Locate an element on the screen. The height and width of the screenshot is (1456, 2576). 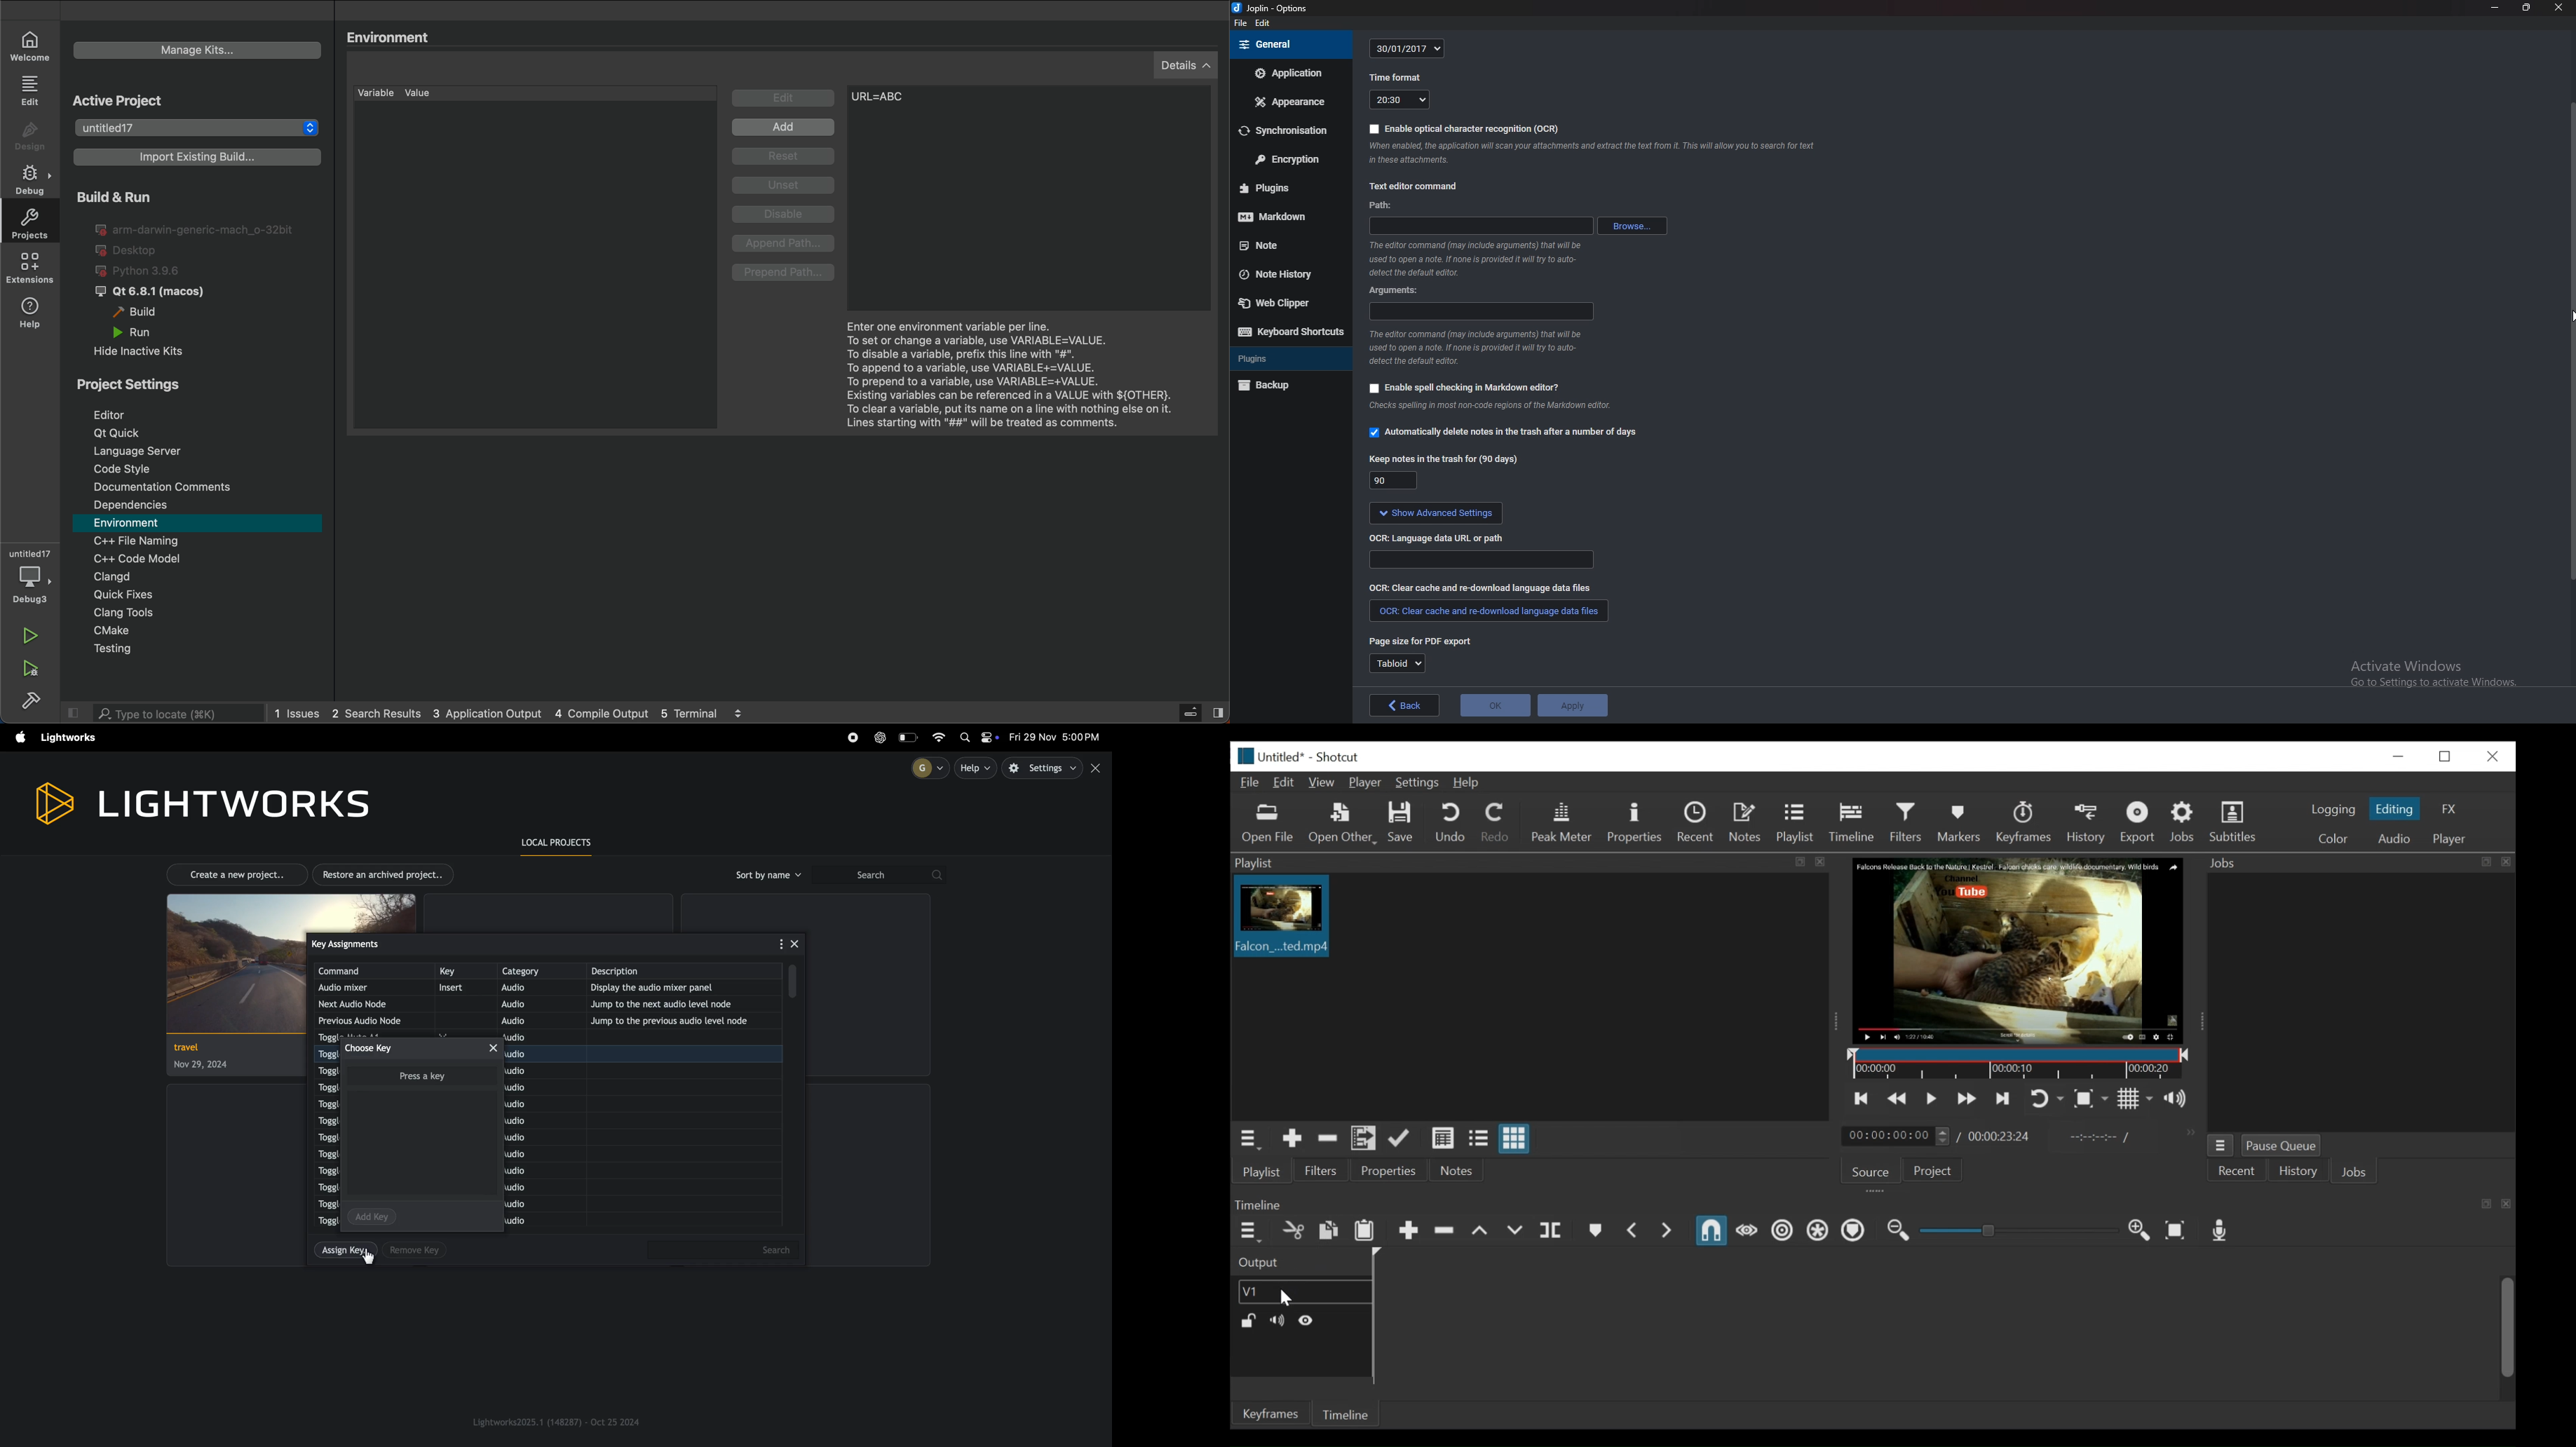
code style is located at coordinates (201, 467).